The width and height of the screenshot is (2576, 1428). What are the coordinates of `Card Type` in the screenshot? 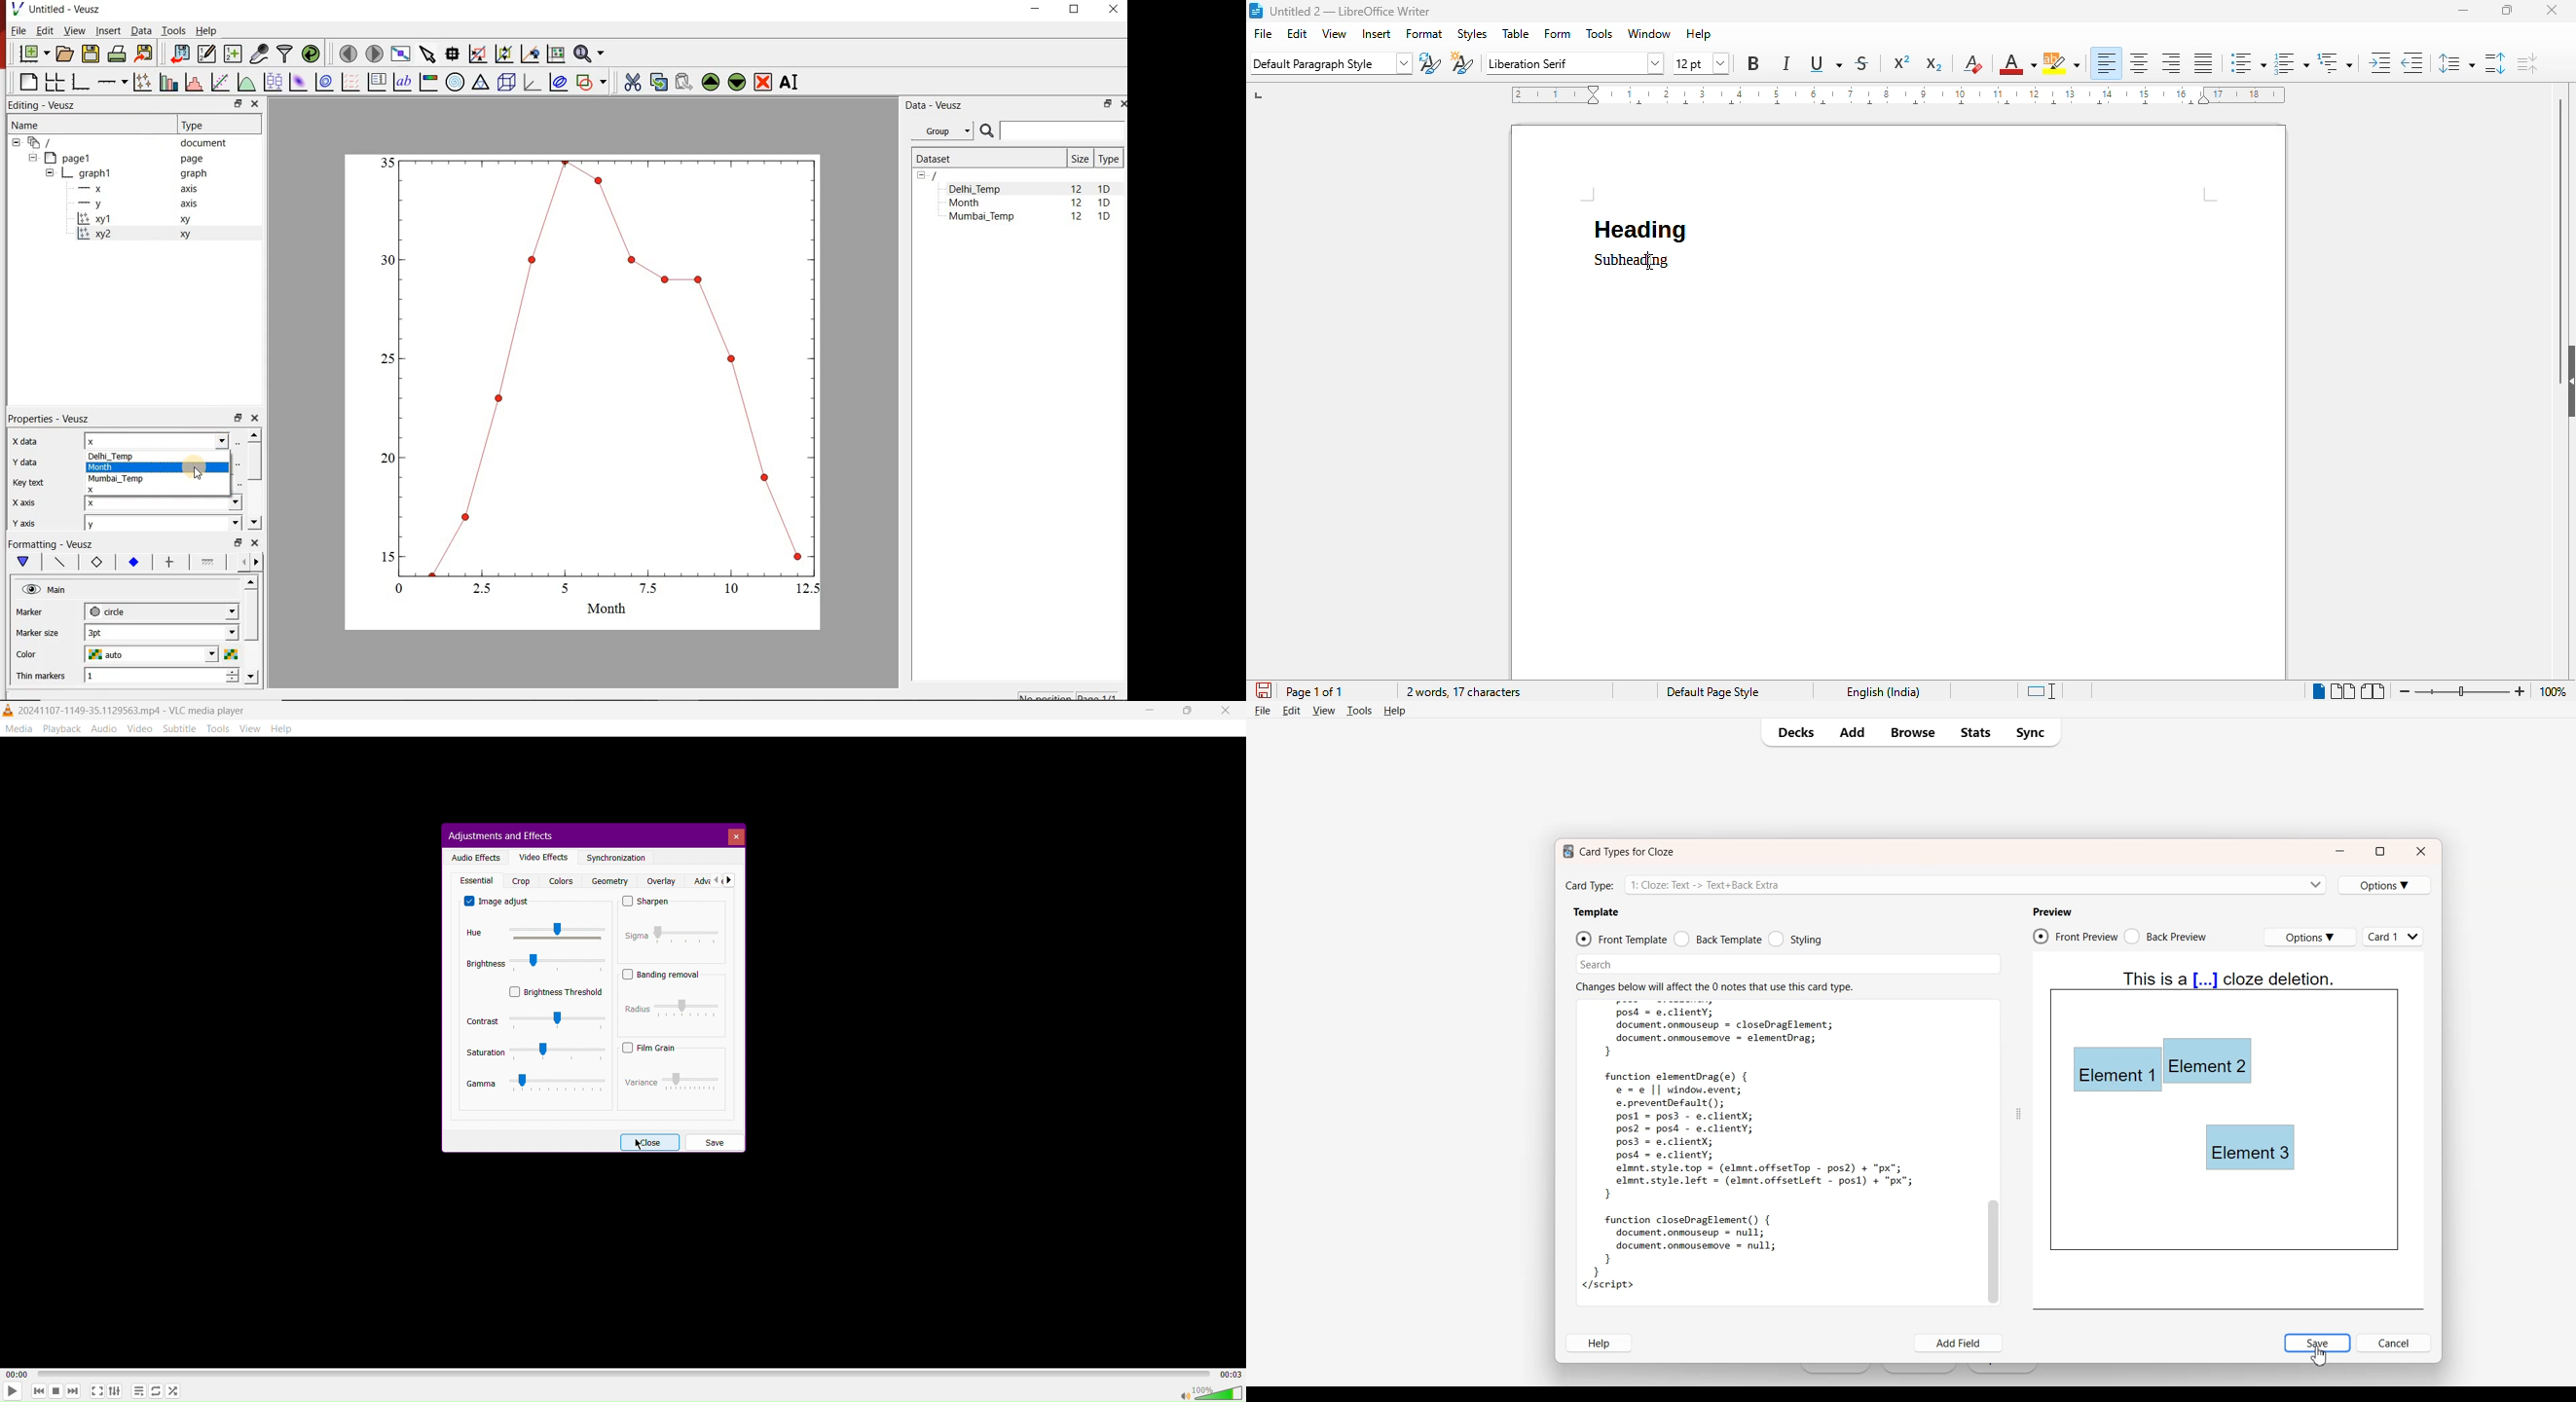 It's located at (1945, 884).